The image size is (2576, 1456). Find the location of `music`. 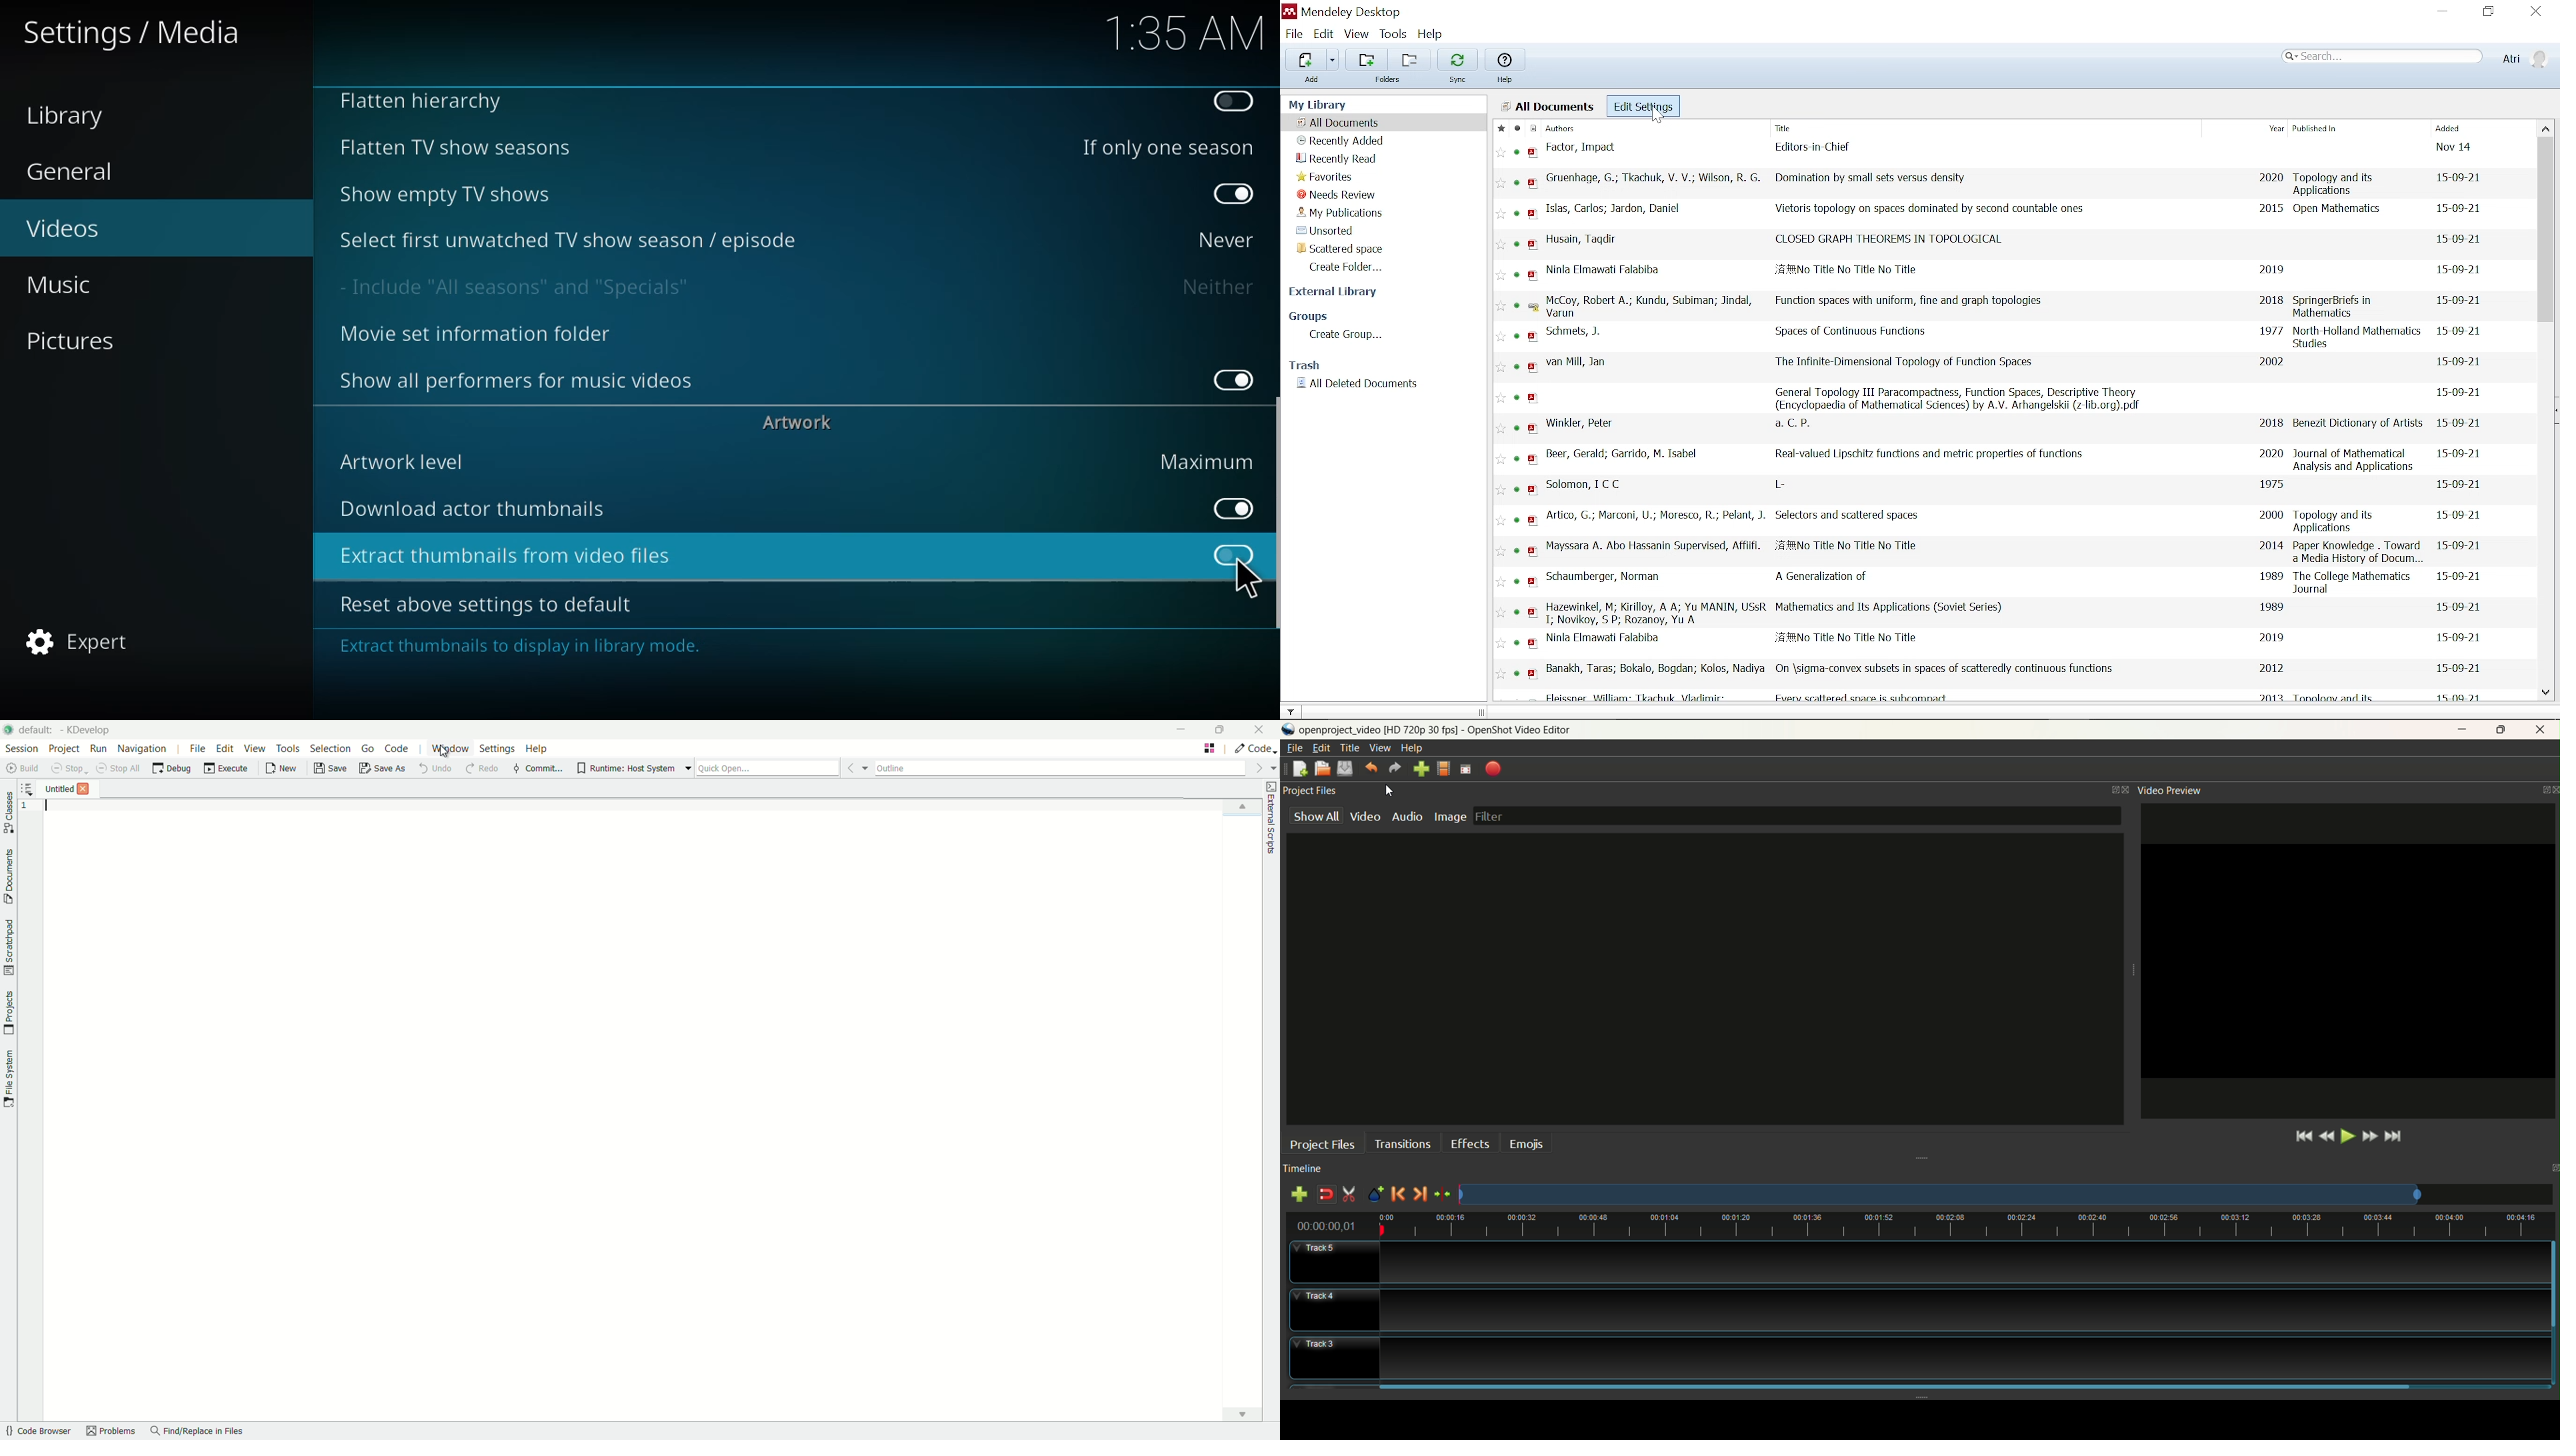

music is located at coordinates (67, 284).